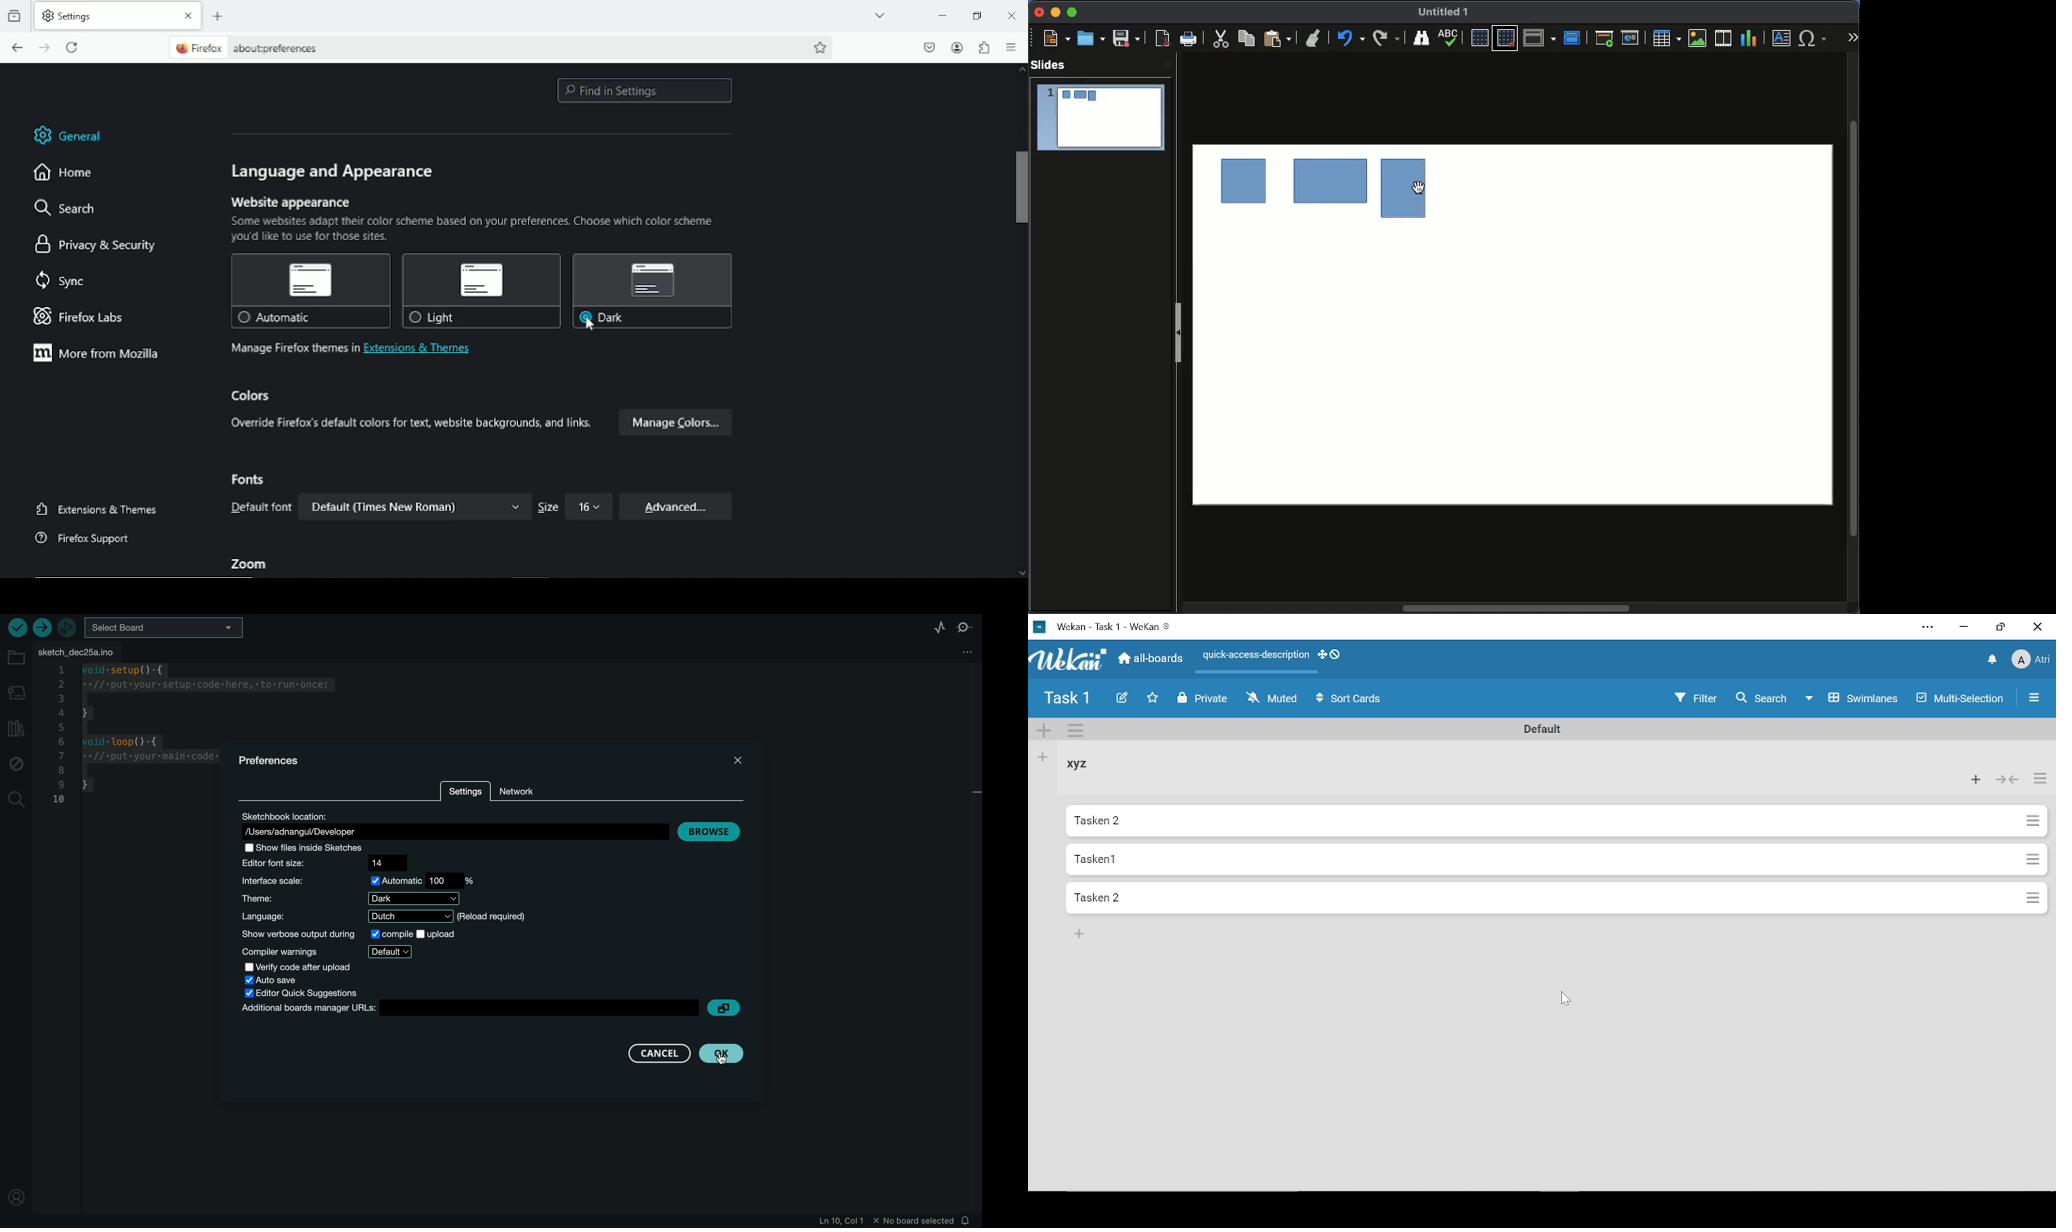 The width and height of the screenshot is (2072, 1232). What do you see at coordinates (940, 15) in the screenshot?
I see `minimize` at bounding box center [940, 15].